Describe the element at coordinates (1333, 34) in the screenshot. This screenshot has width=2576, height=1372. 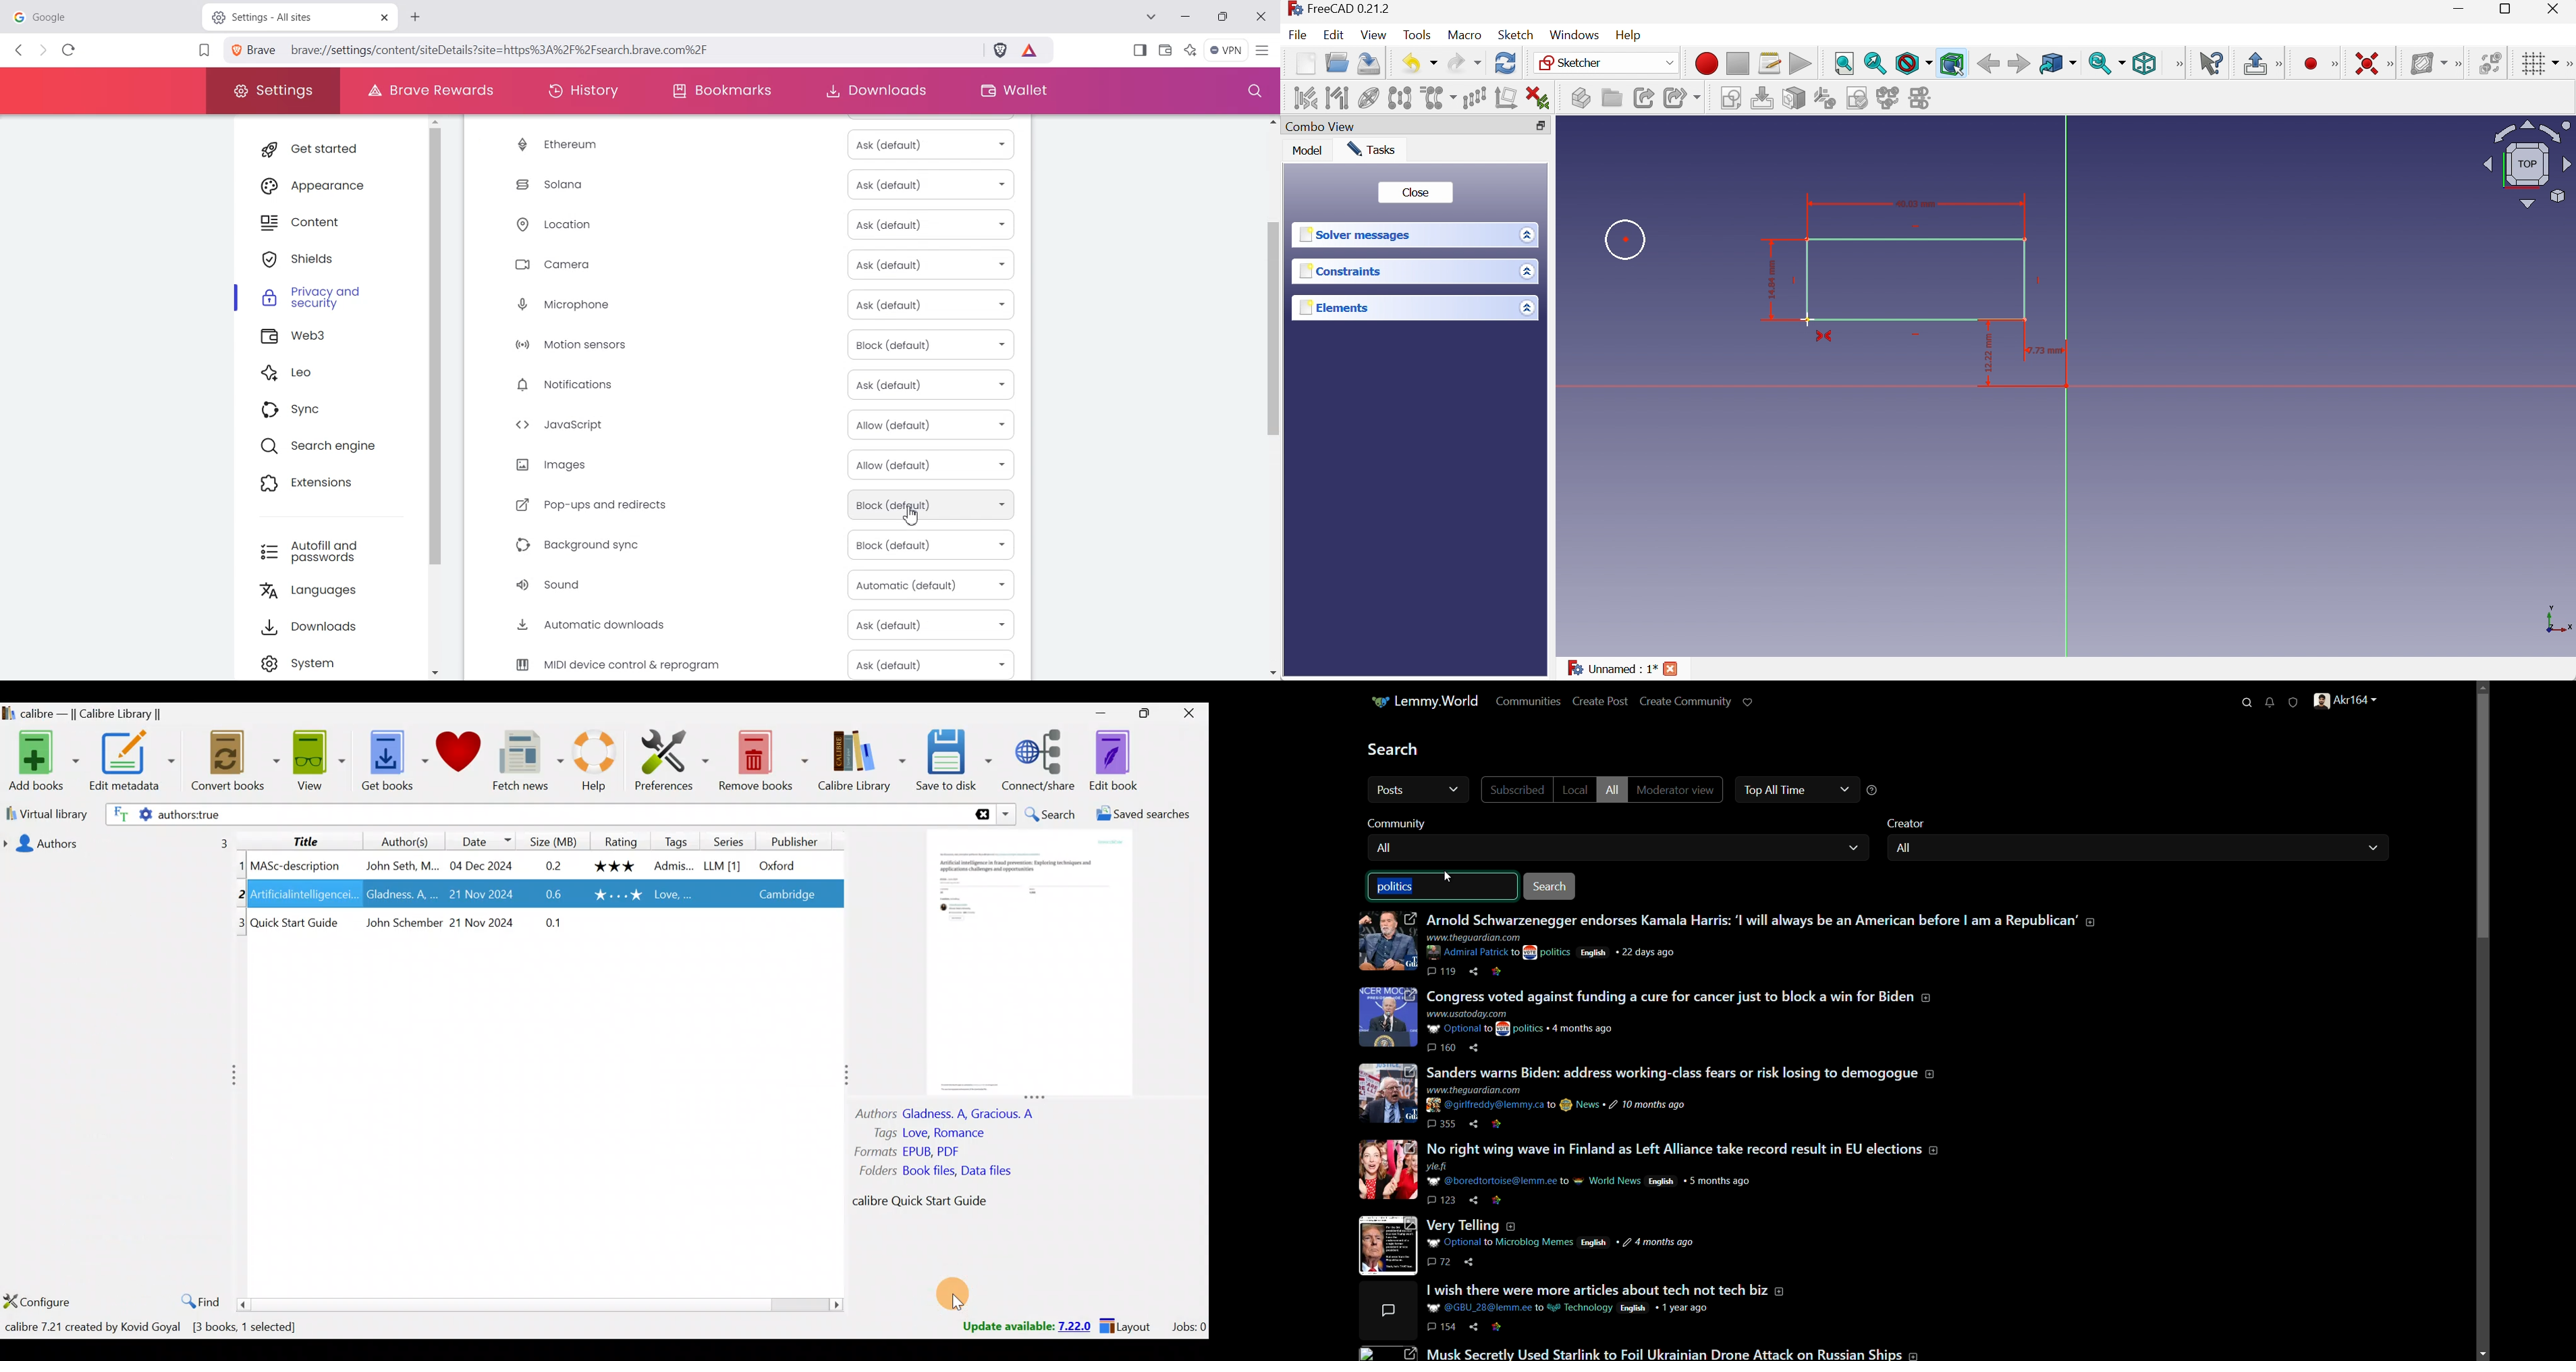
I see `Edit` at that location.